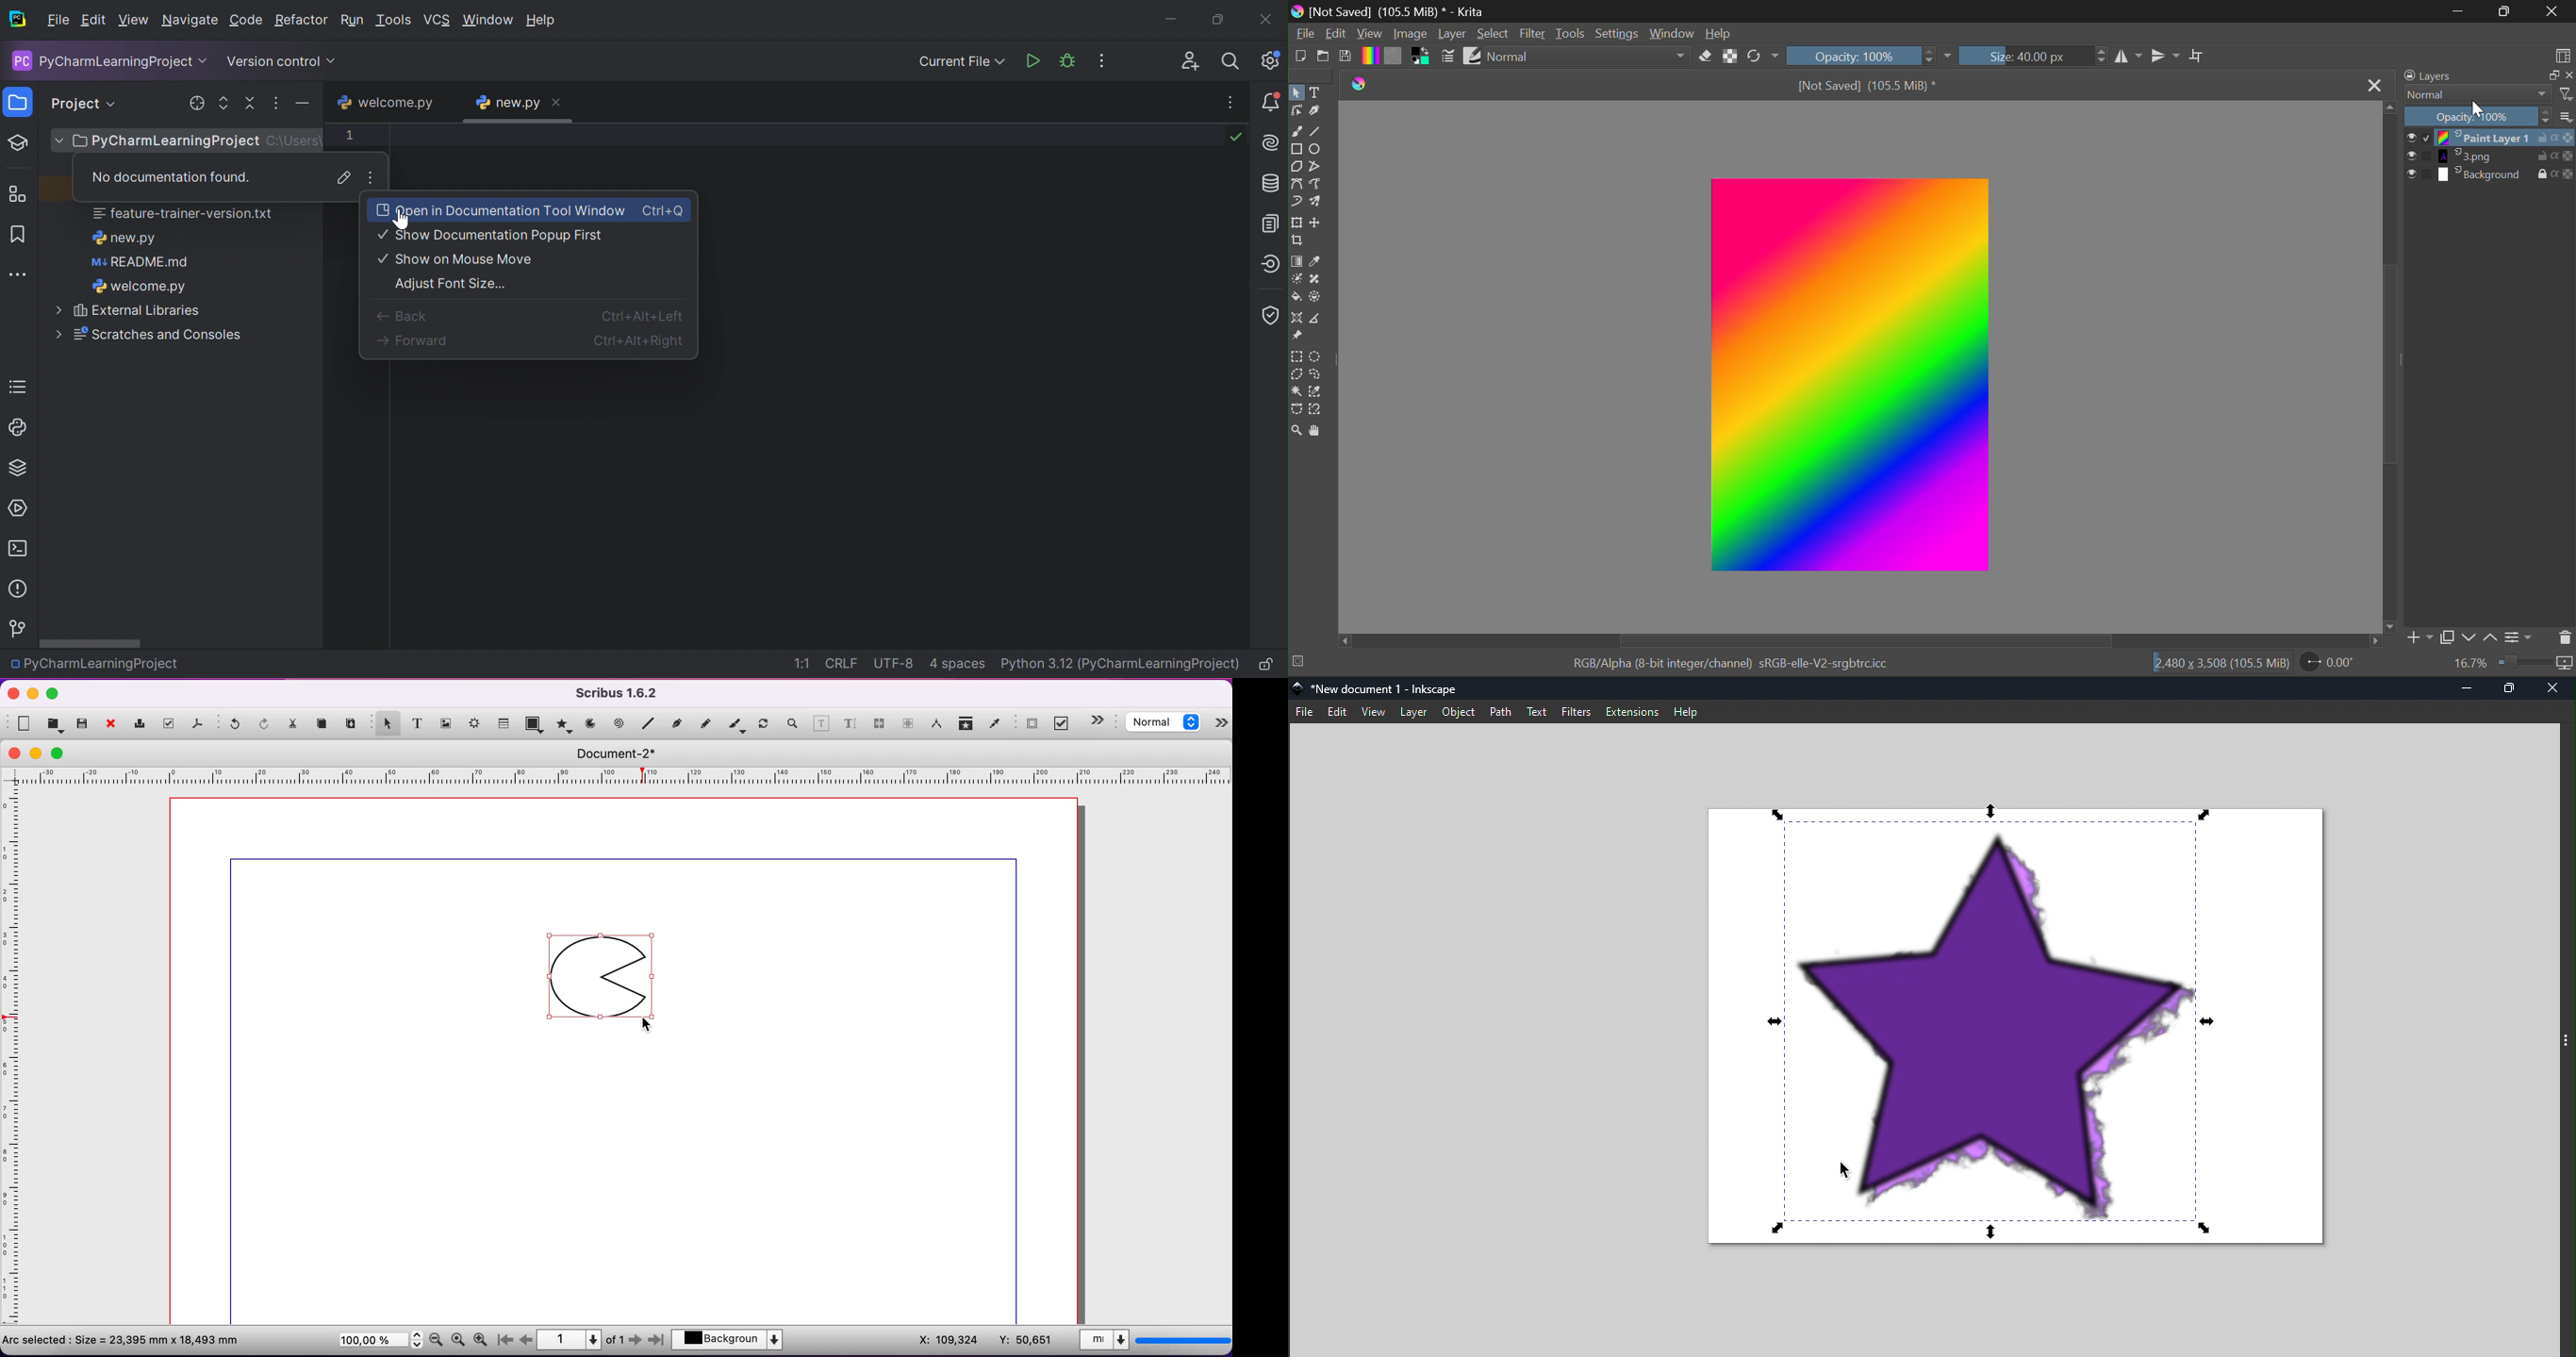  Describe the element at coordinates (2375, 87) in the screenshot. I see `Close` at that location.